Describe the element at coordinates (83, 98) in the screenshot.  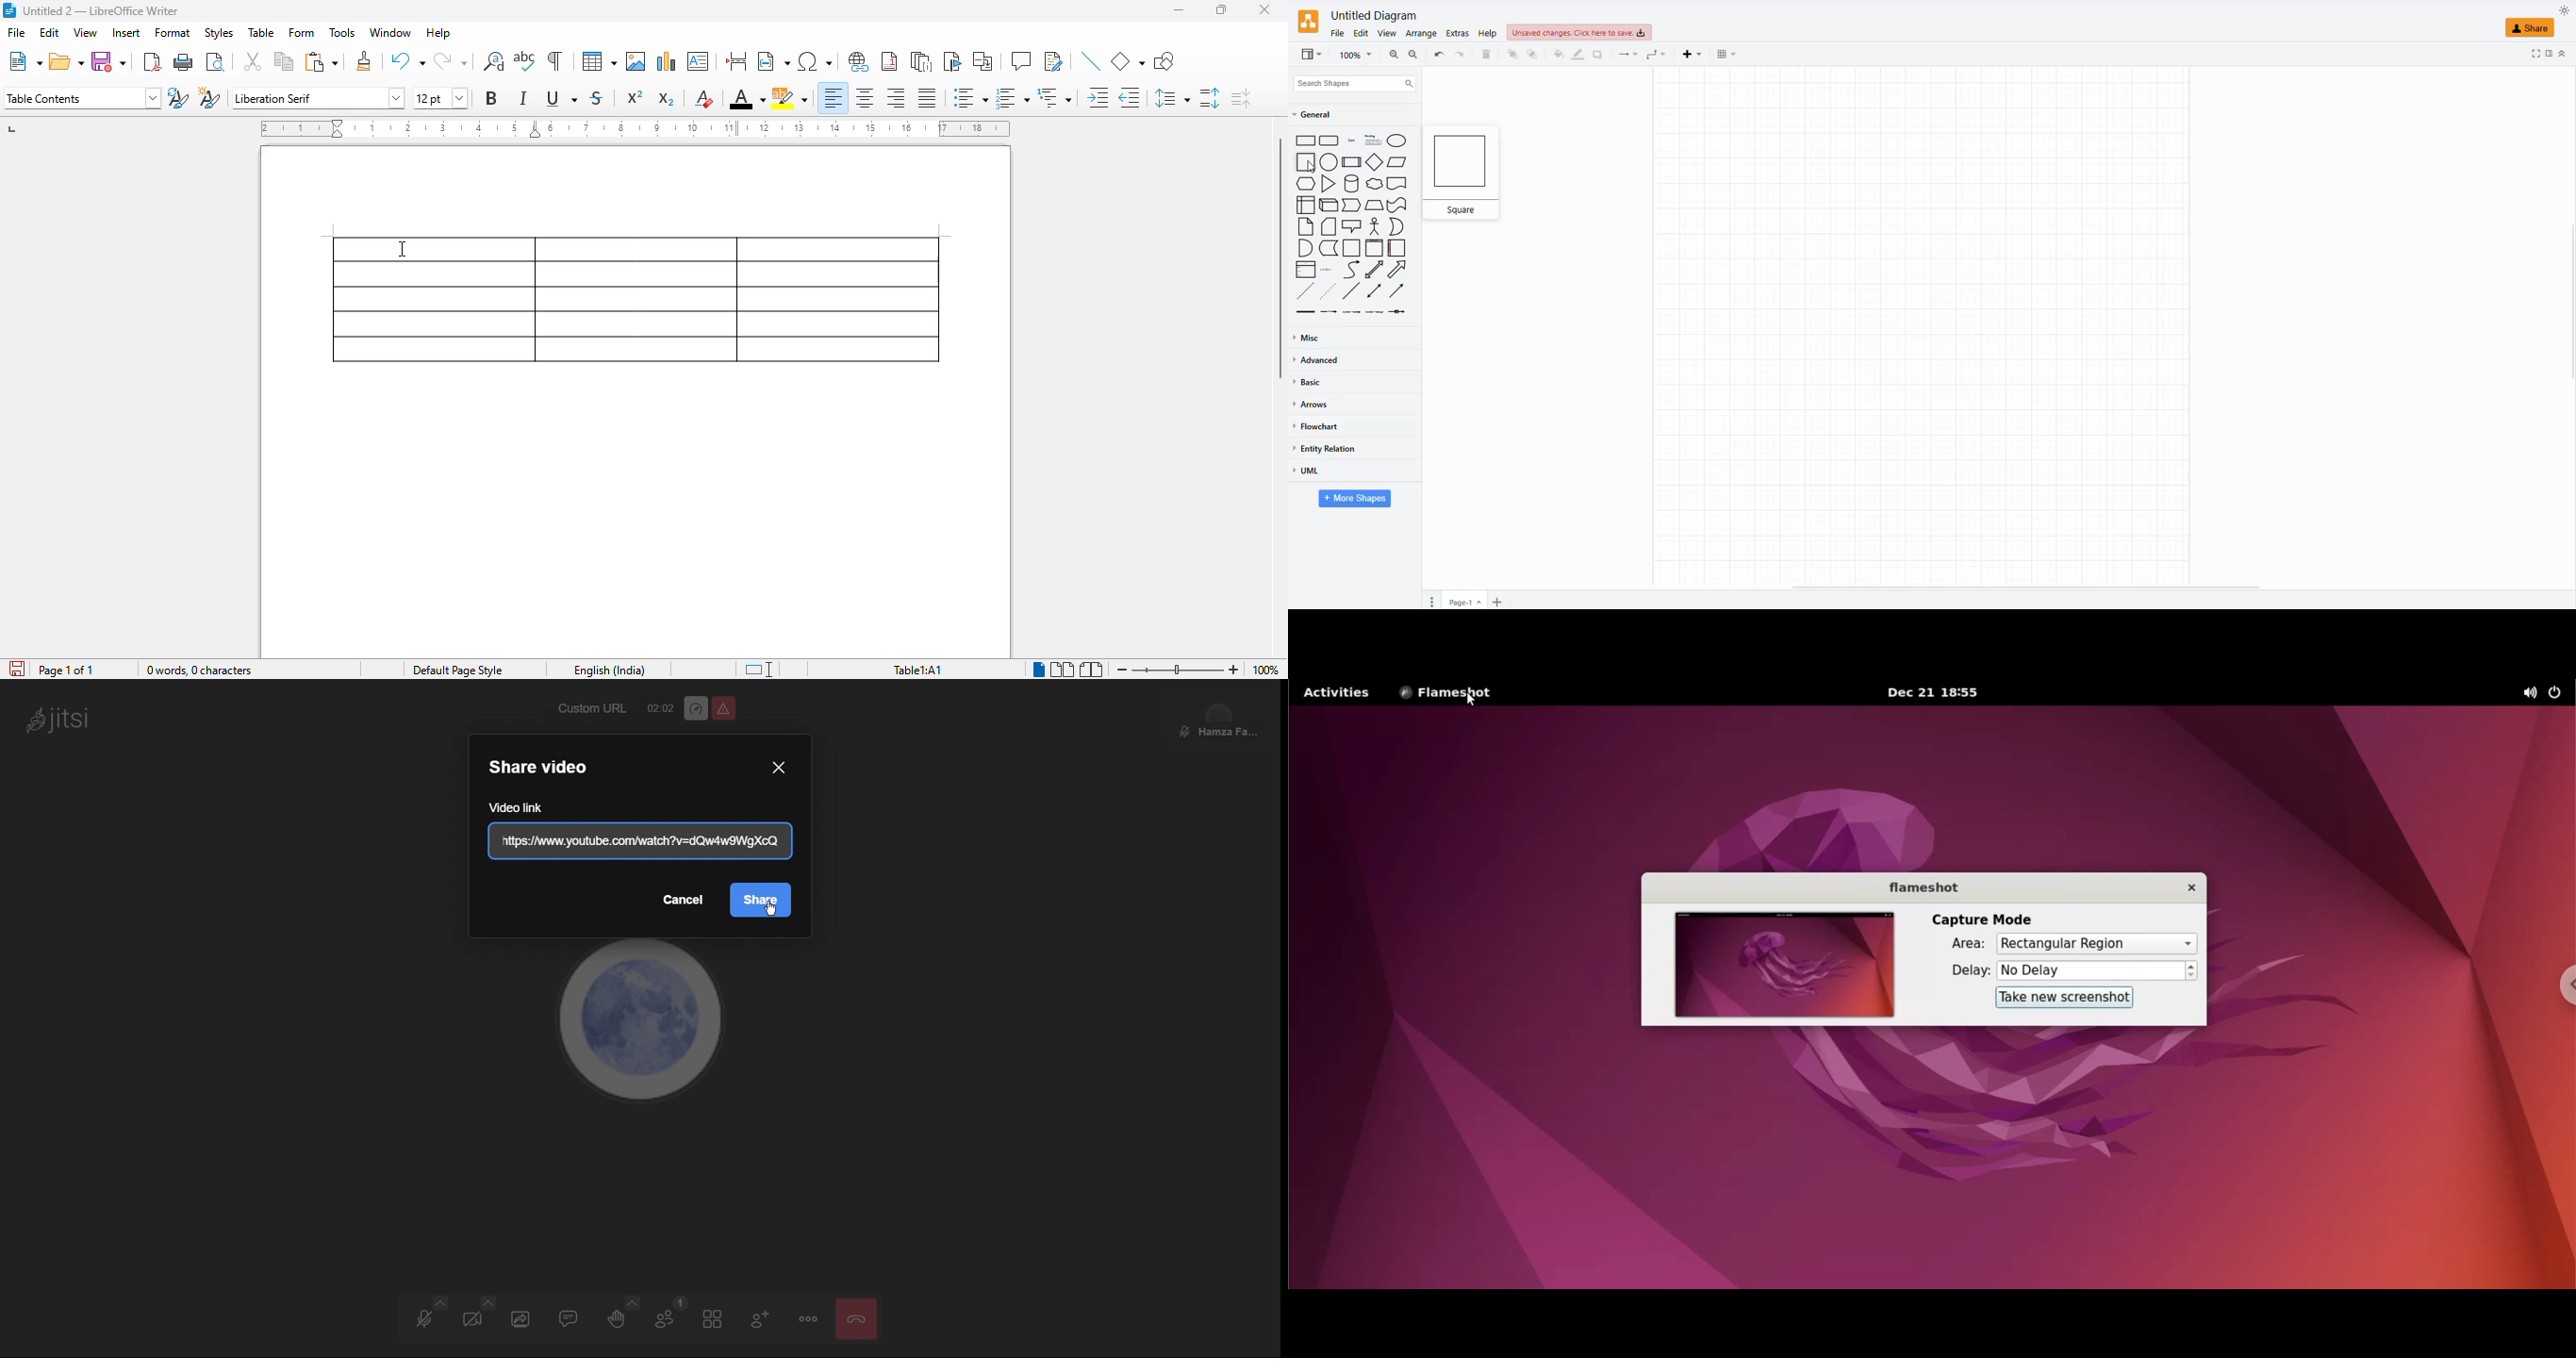
I see `set page style` at that location.